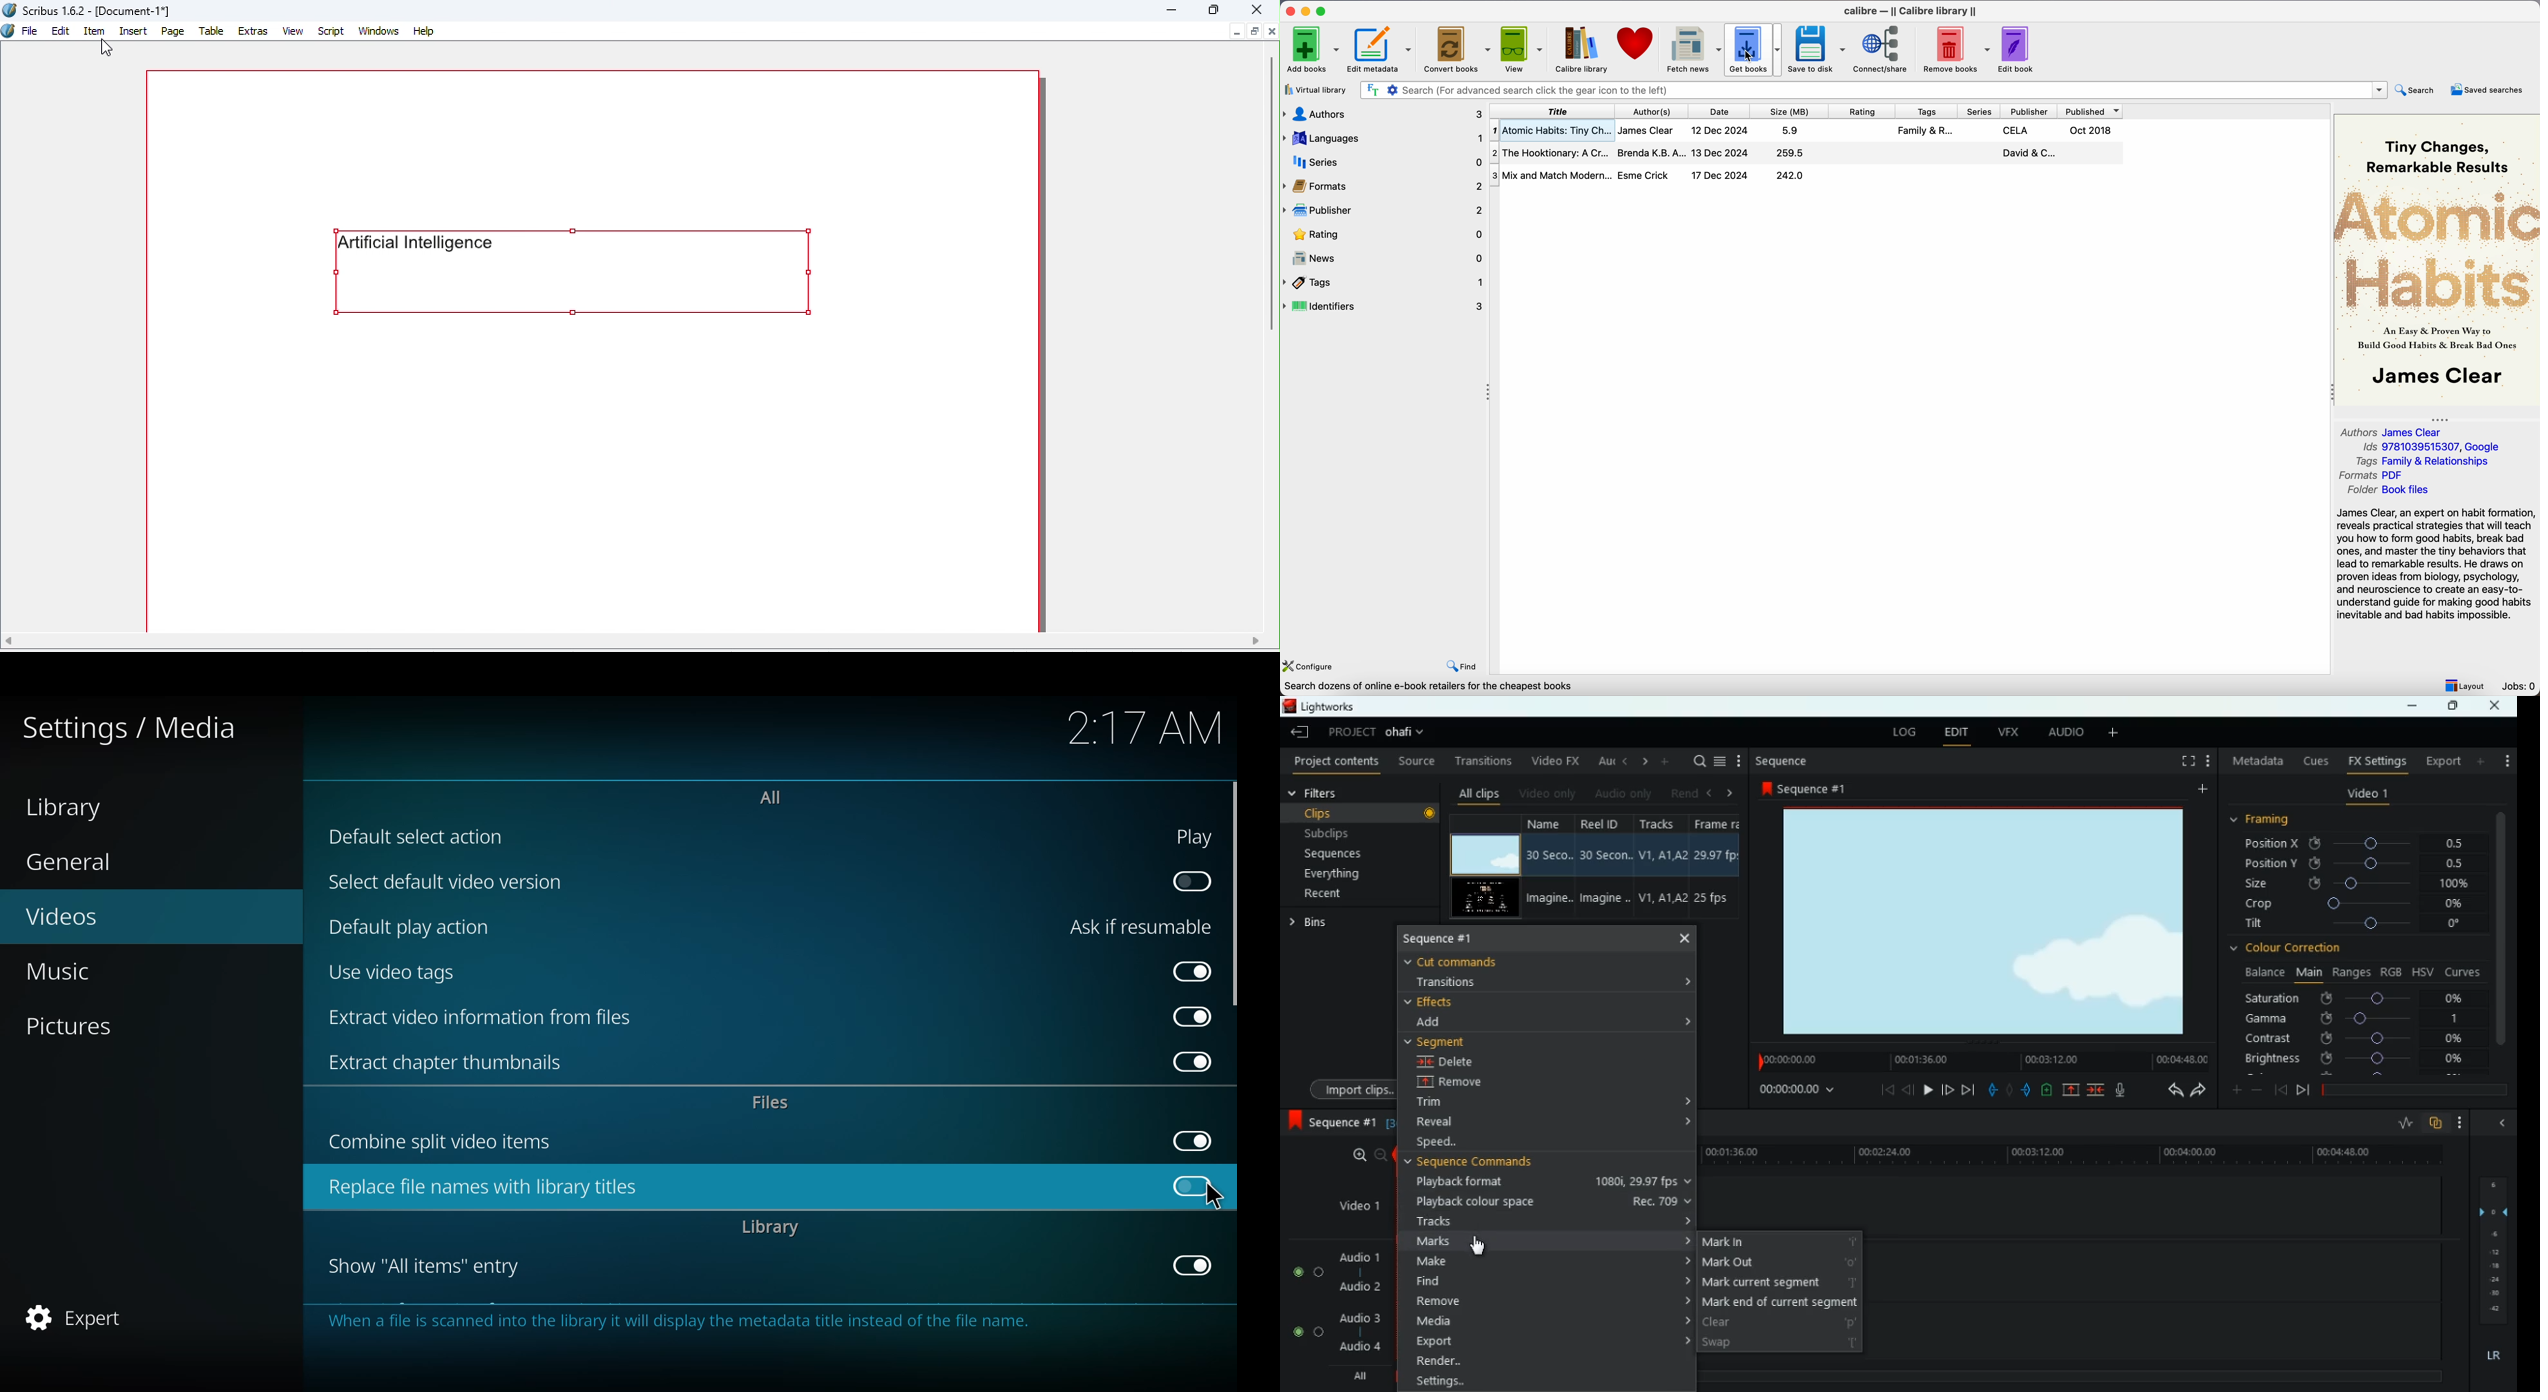 This screenshot has height=1400, width=2548. I want to click on Windows, so click(380, 32).